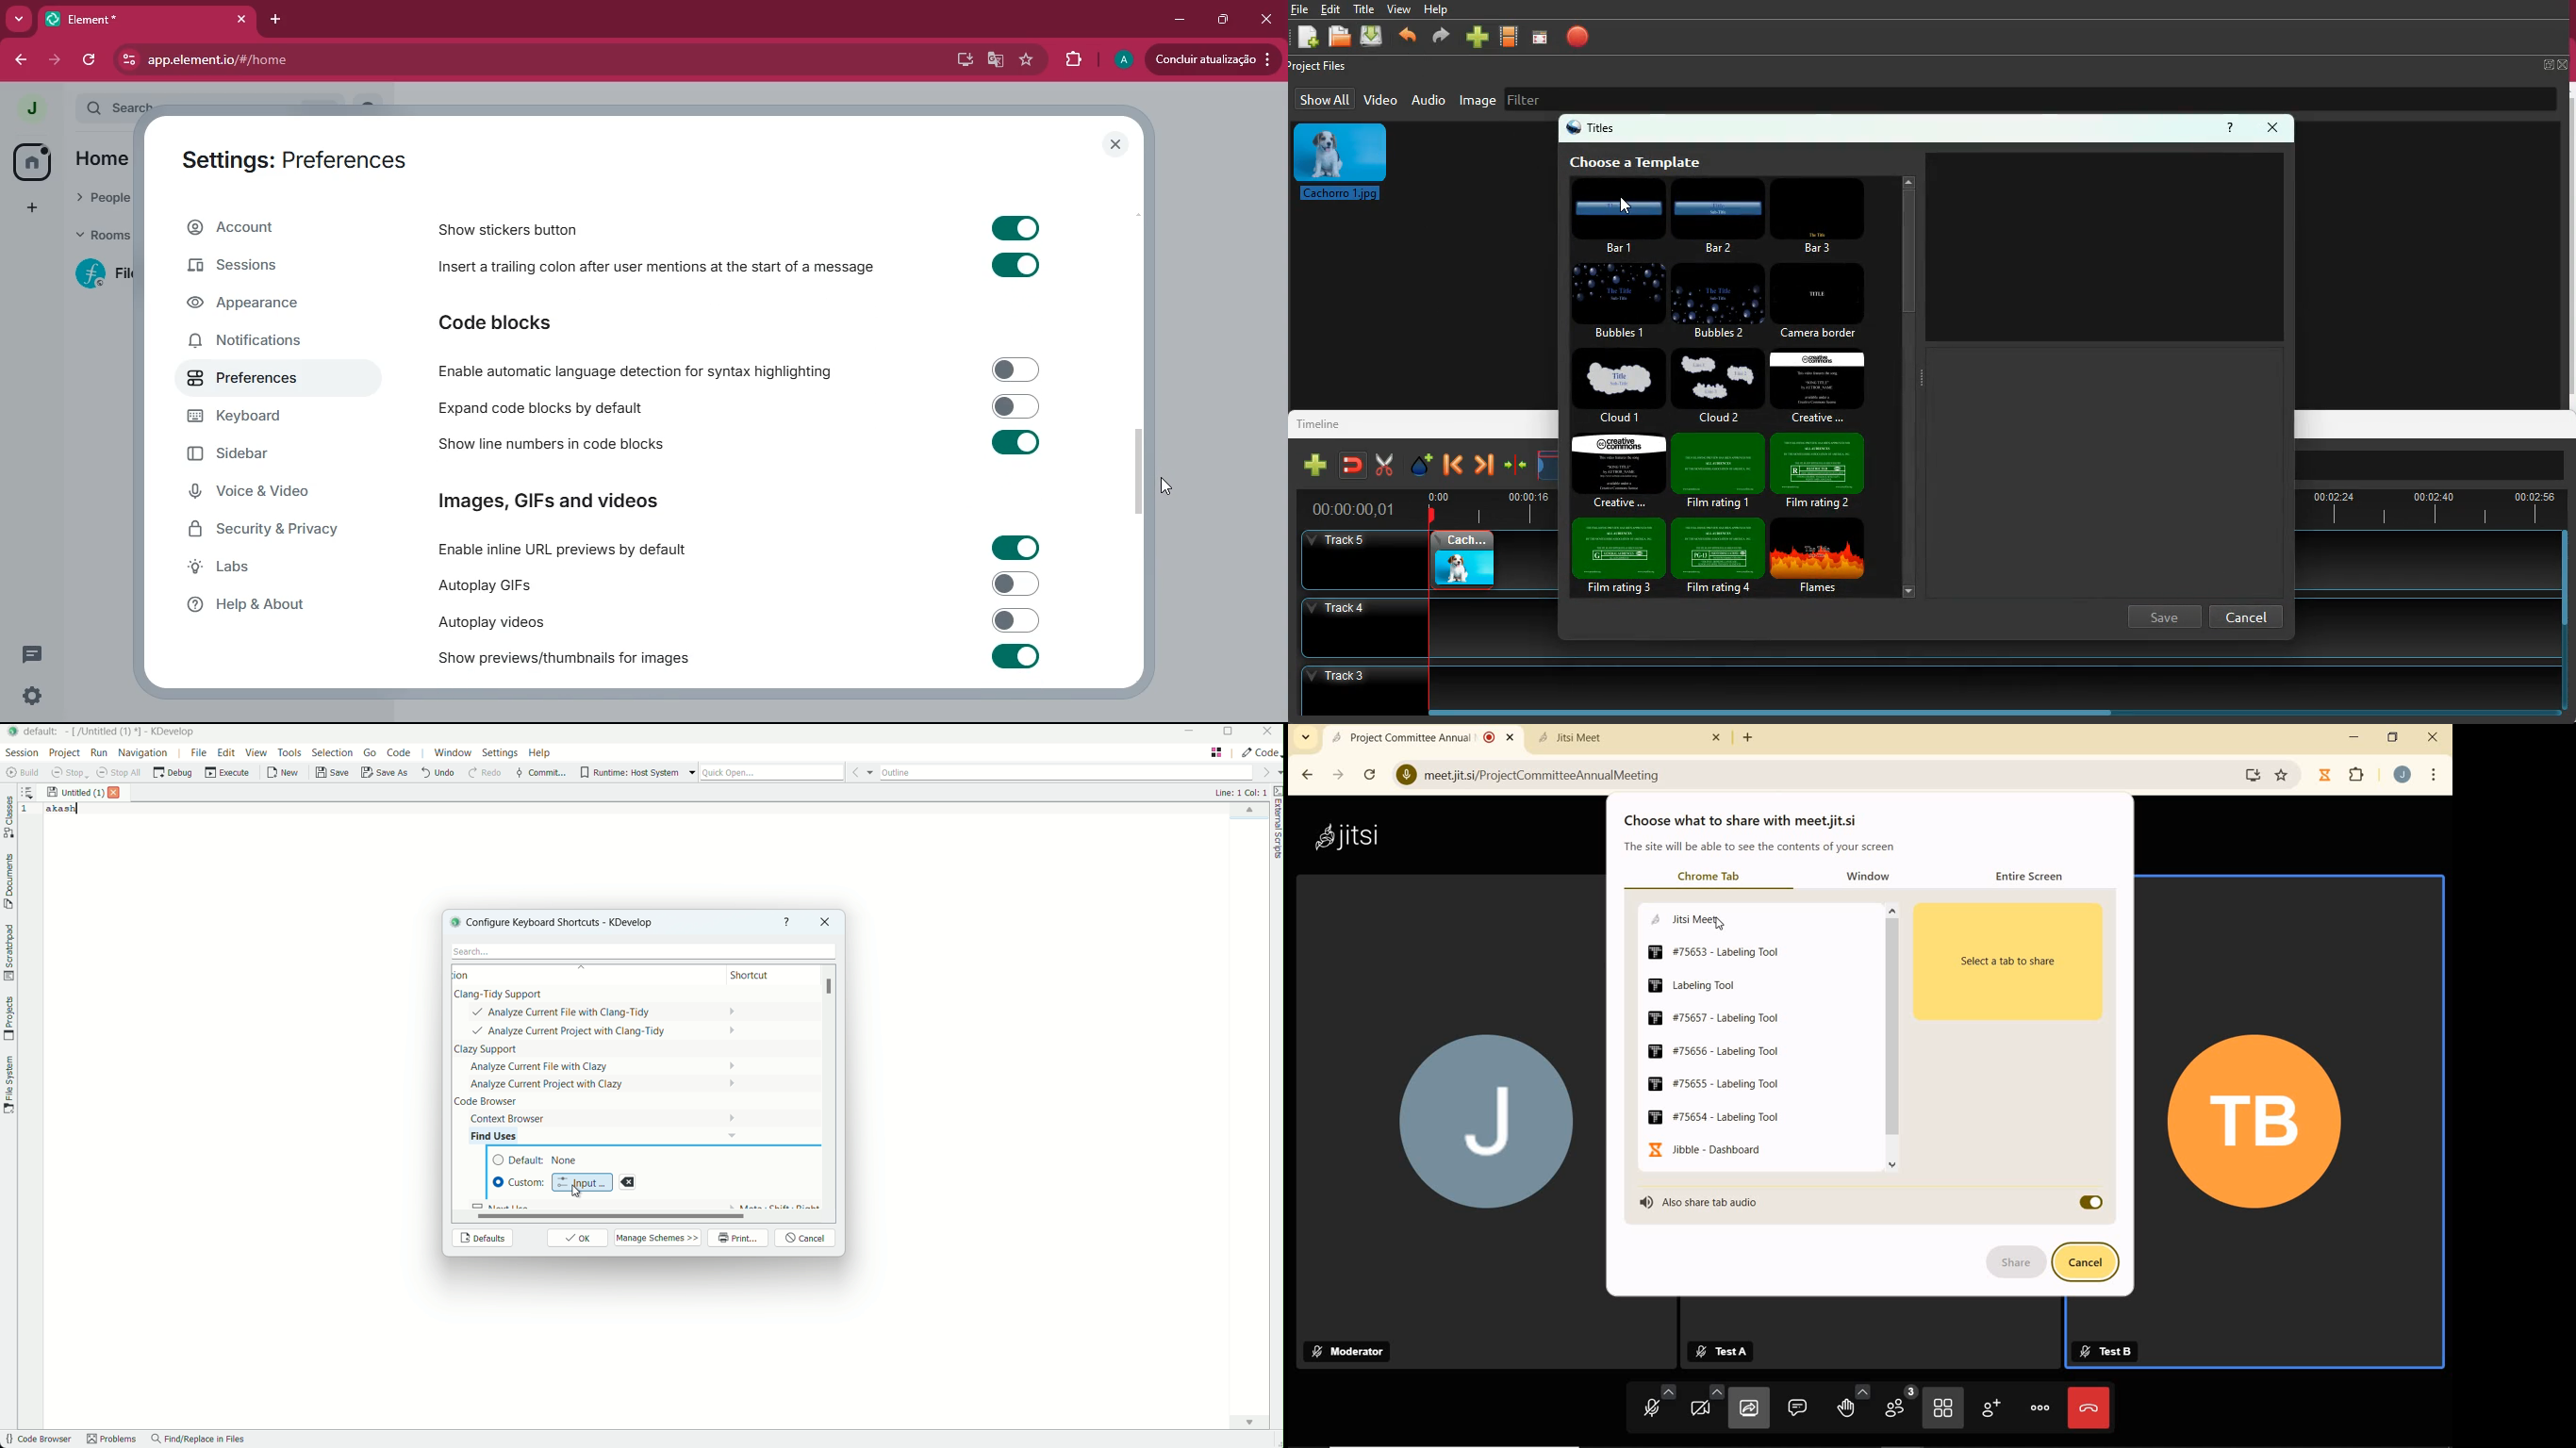 The image size is (2576, 1456). I want to click on notifications, so click(253, 342).